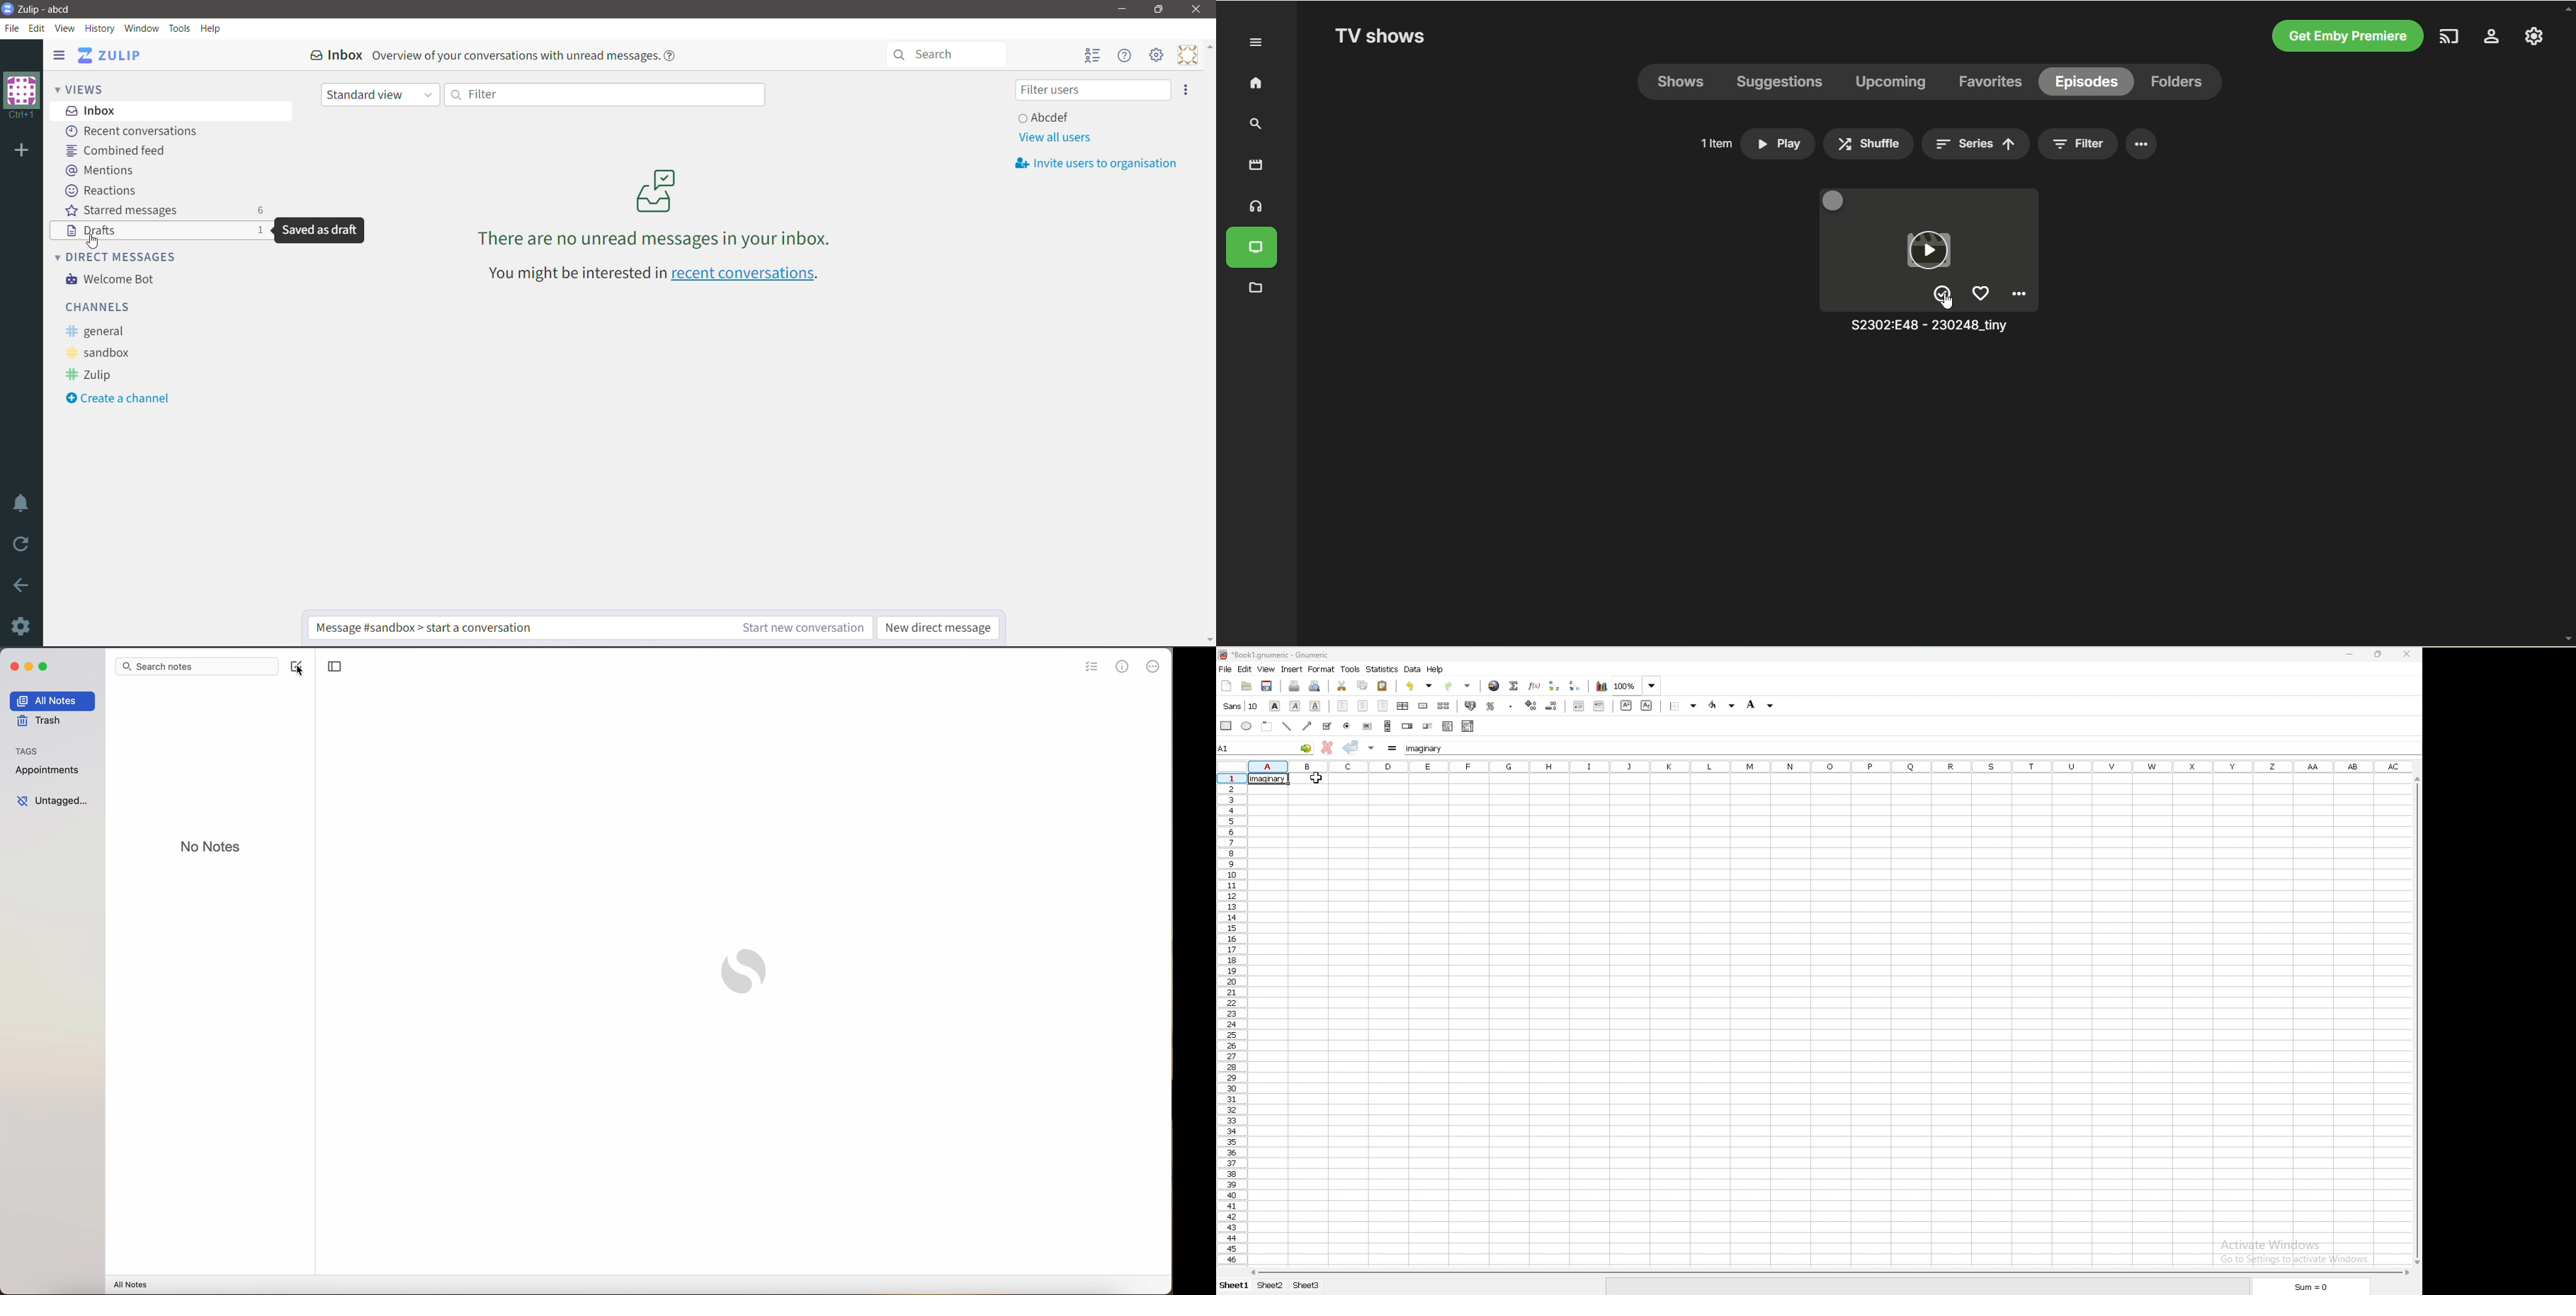 The height and width of the screenshot is (1316, 2576). I want to click on cursor, so click(301, 671).